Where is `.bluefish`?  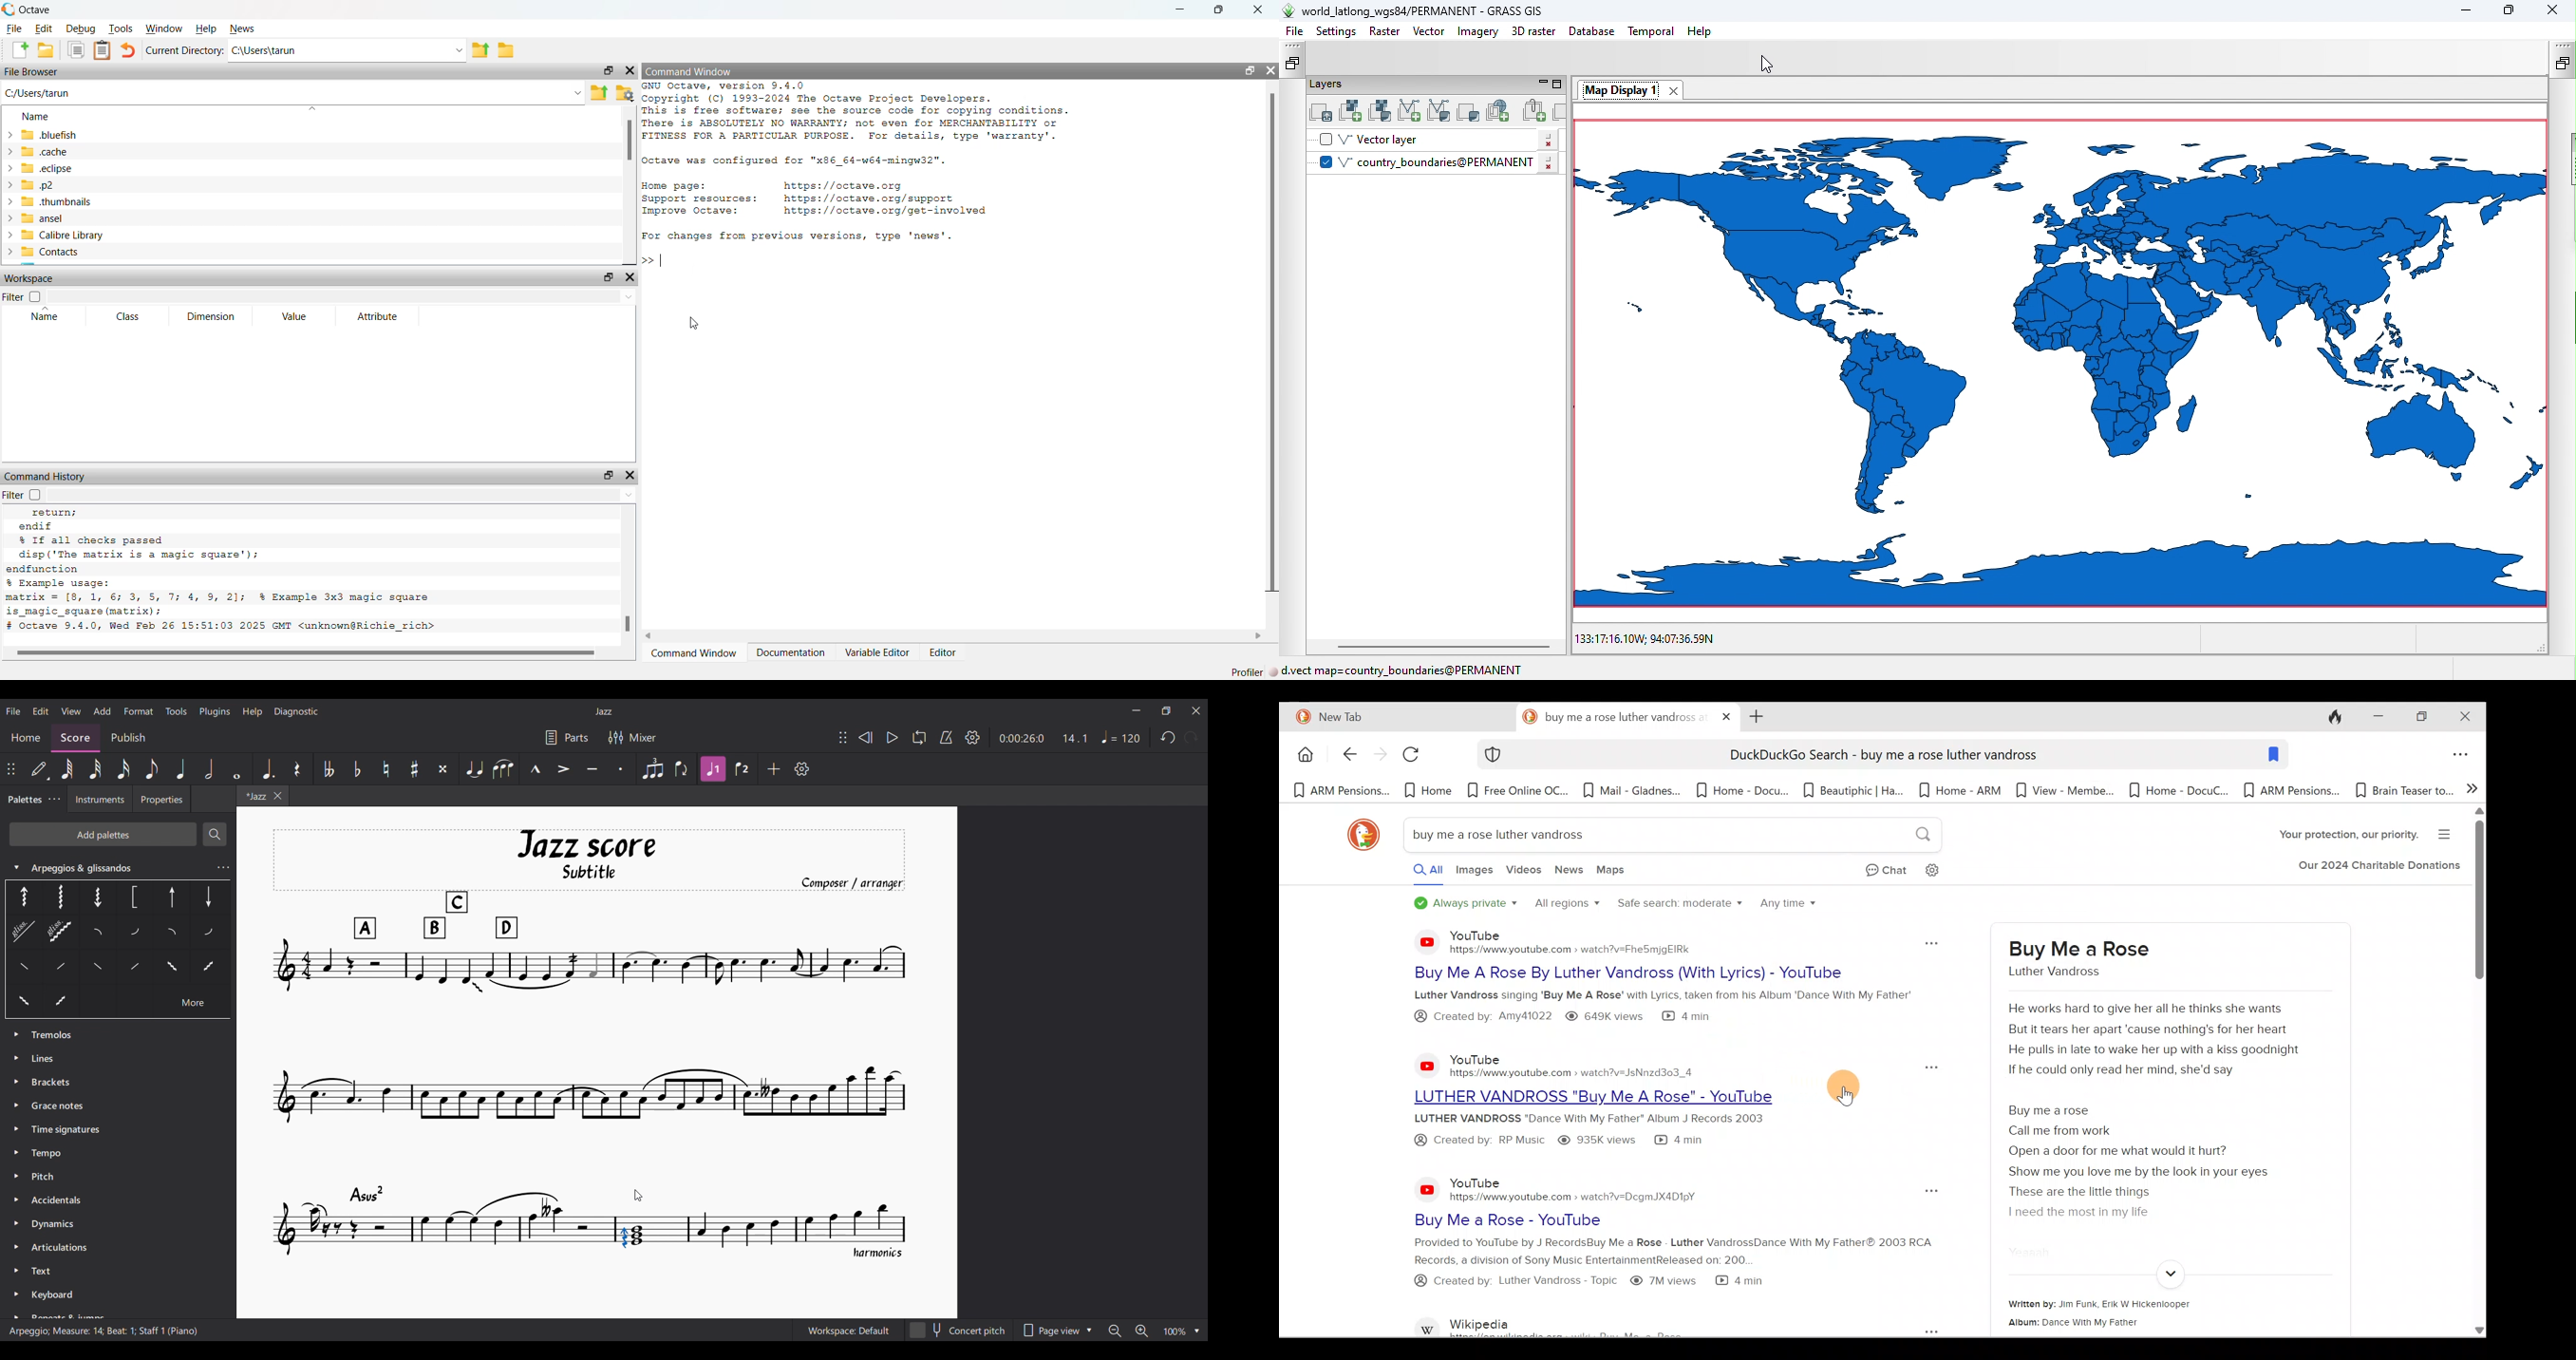 .bluefish is located at coordinates (41, 134).